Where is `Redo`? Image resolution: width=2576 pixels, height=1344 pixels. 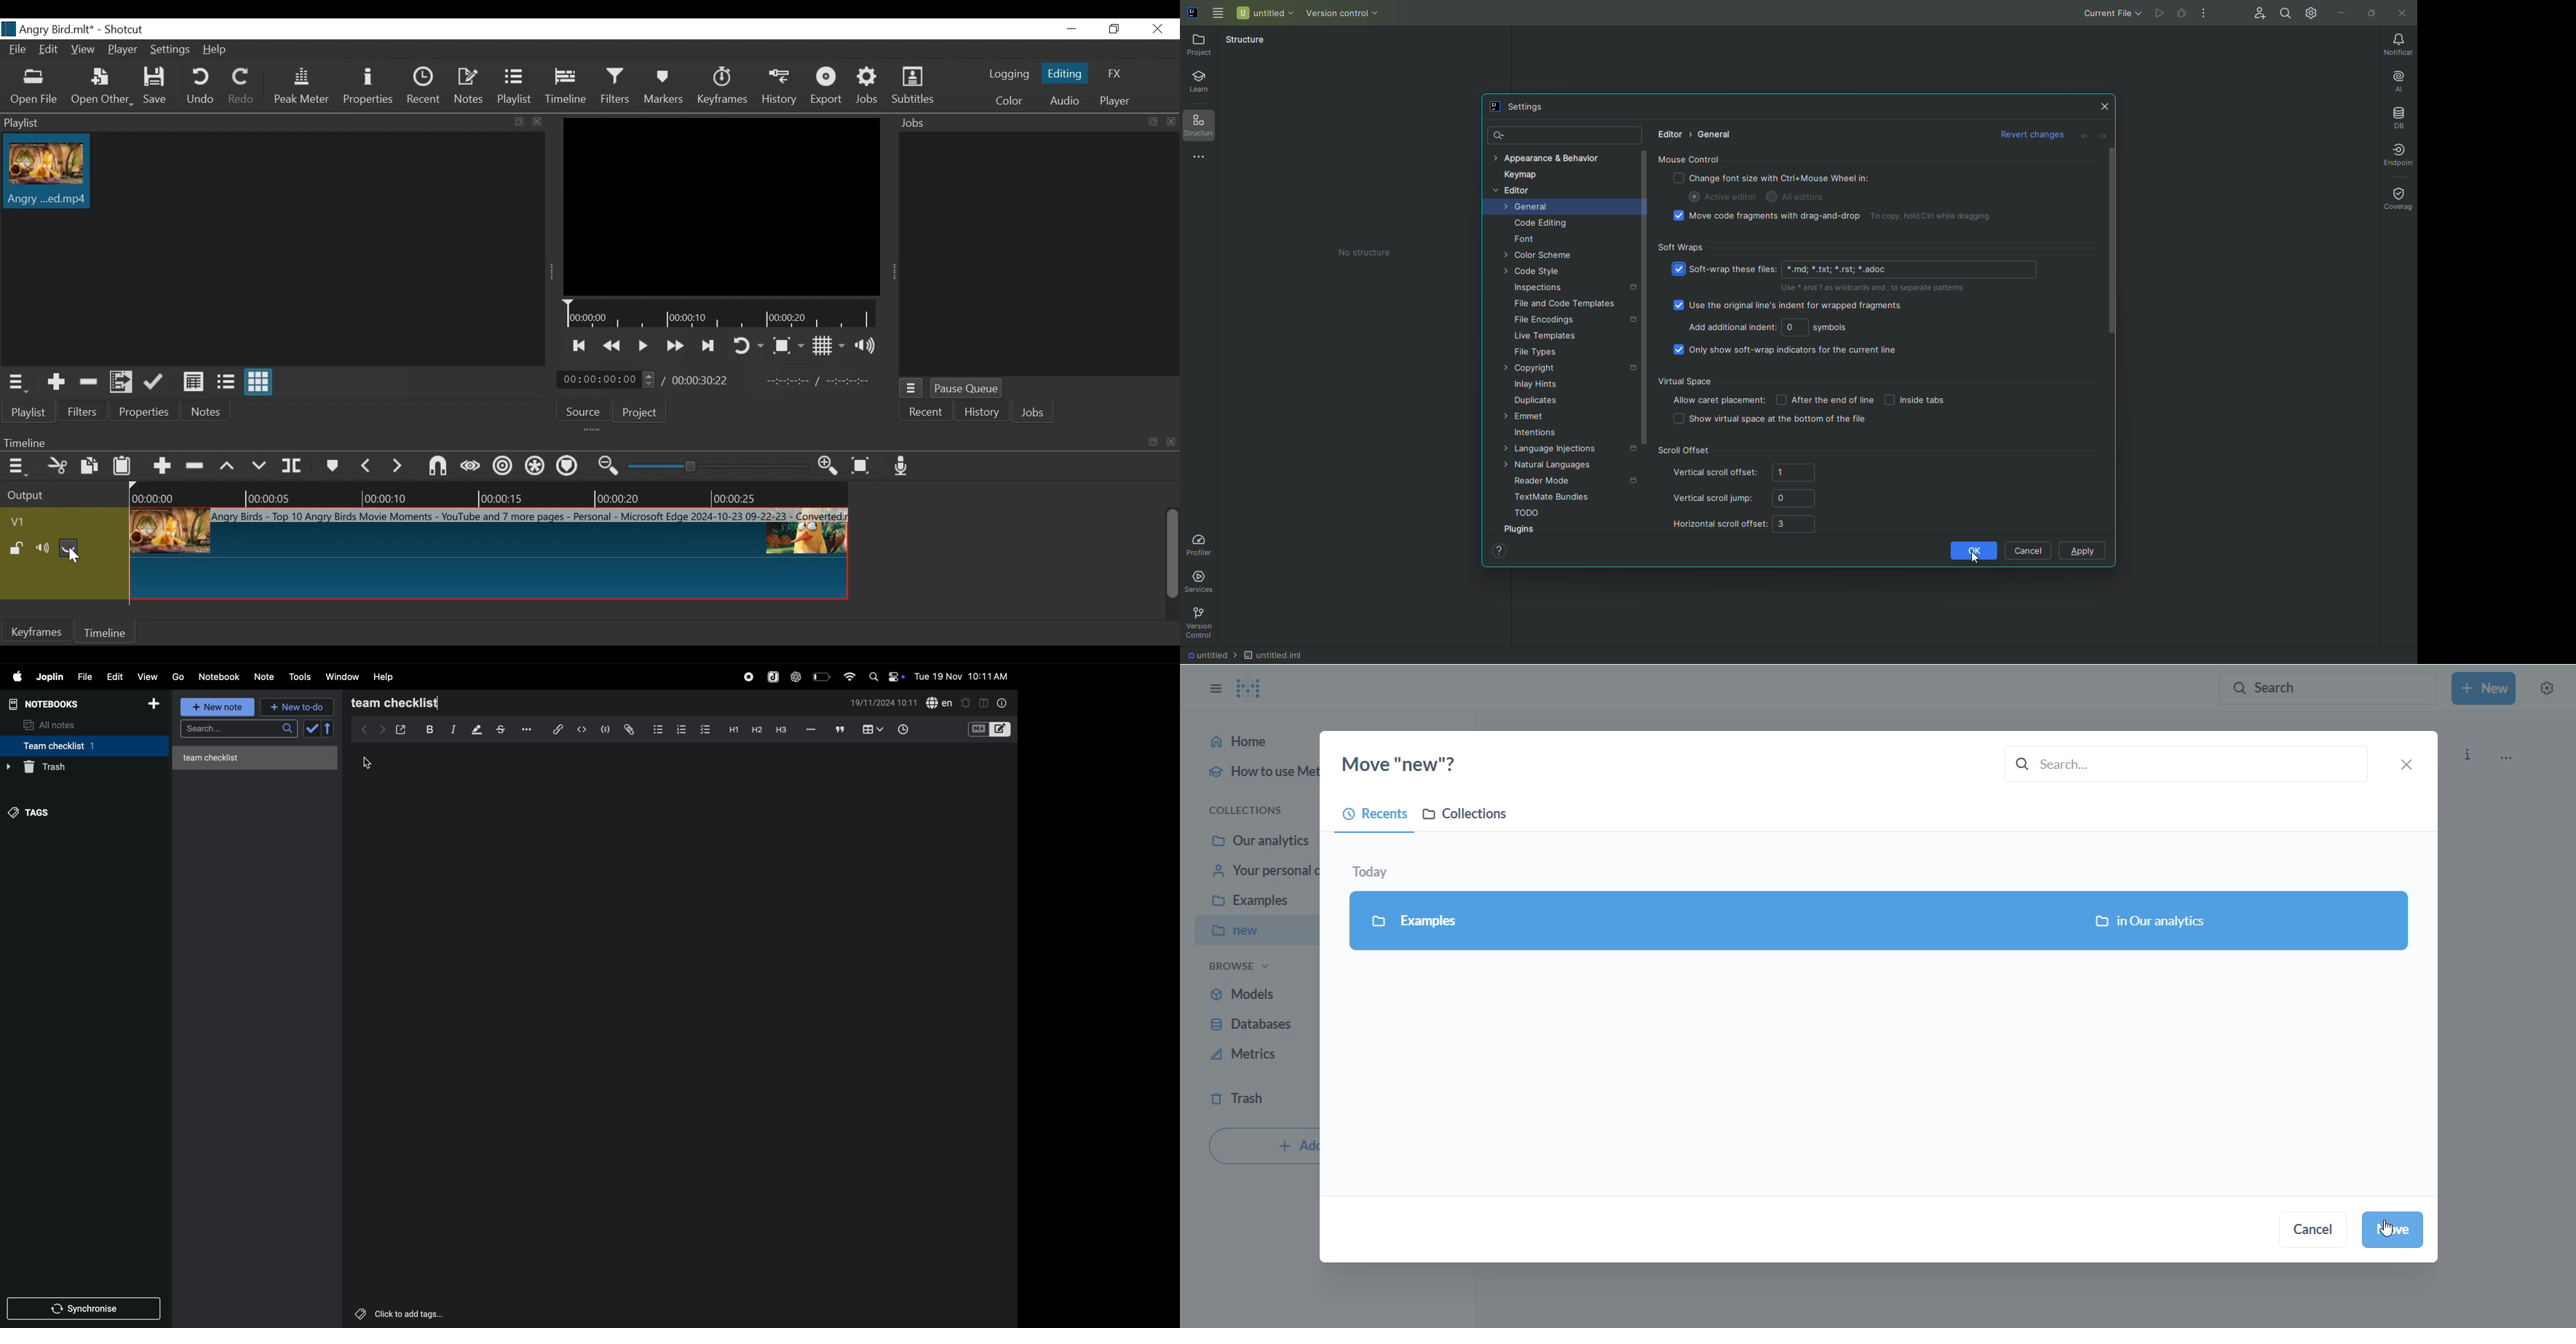
Redo is located at coordinates (243, 86).